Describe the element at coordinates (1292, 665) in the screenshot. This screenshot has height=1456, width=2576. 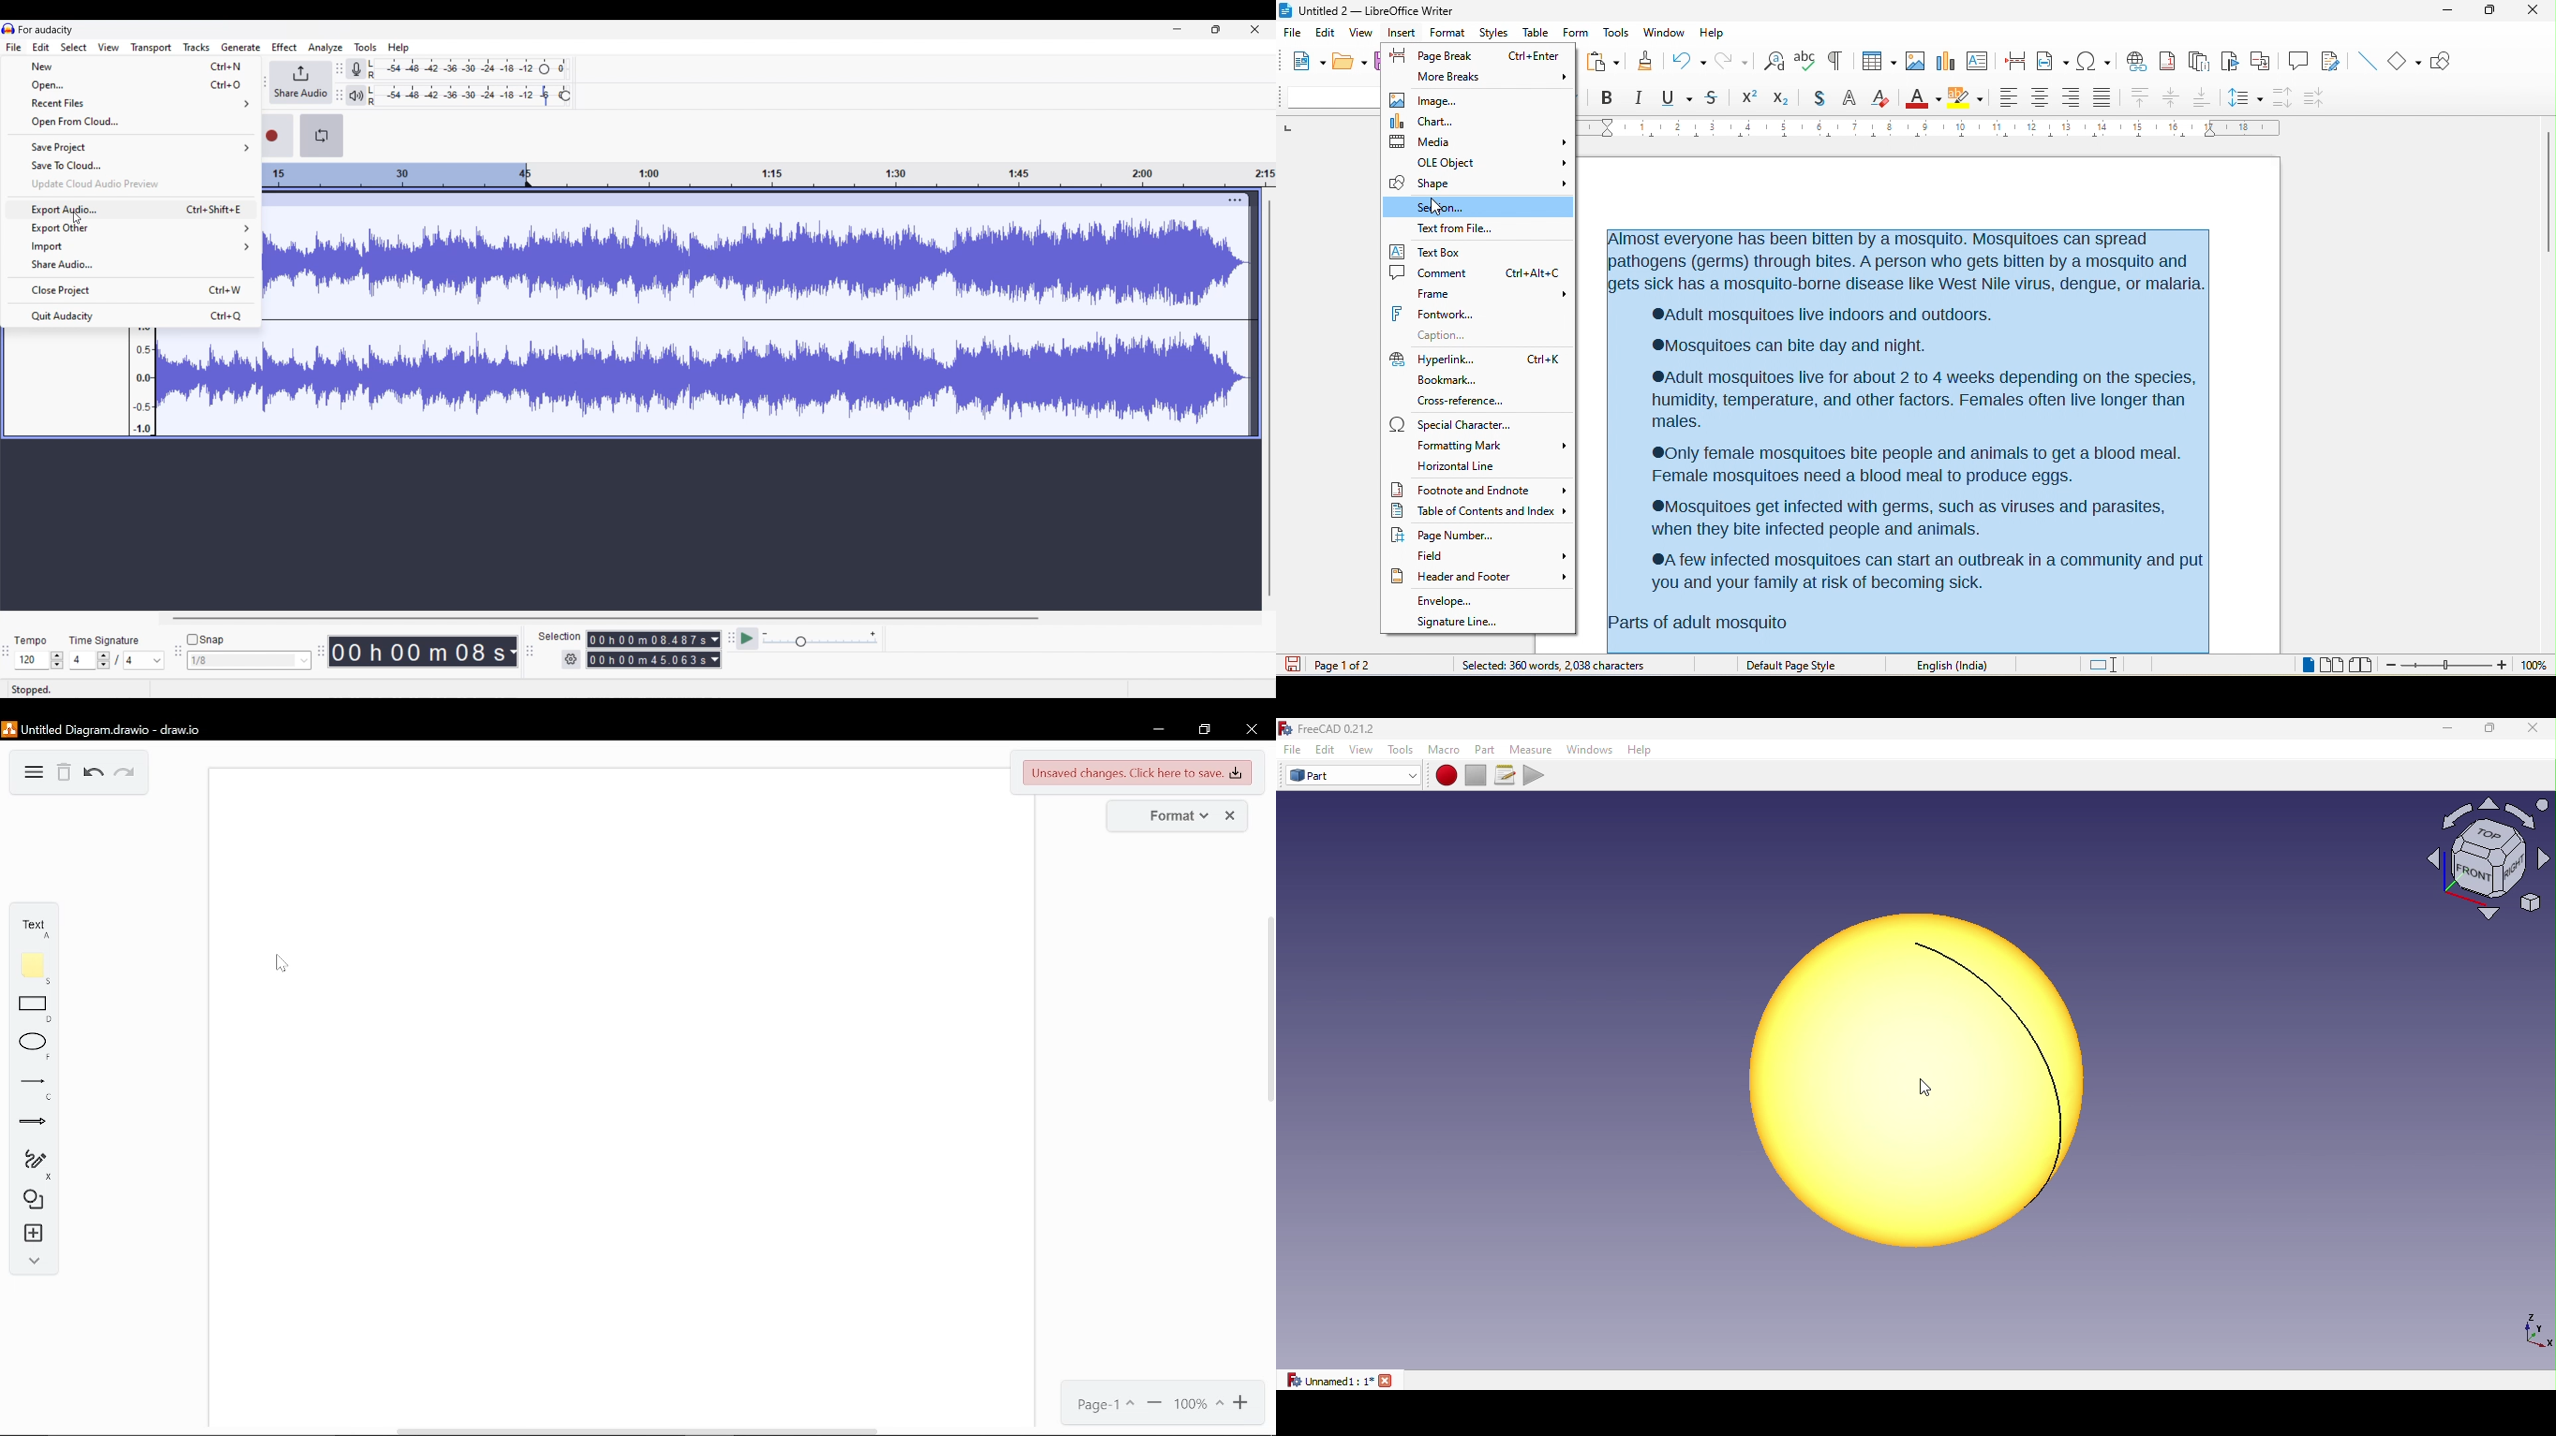
I see `click to save the document` at that location.